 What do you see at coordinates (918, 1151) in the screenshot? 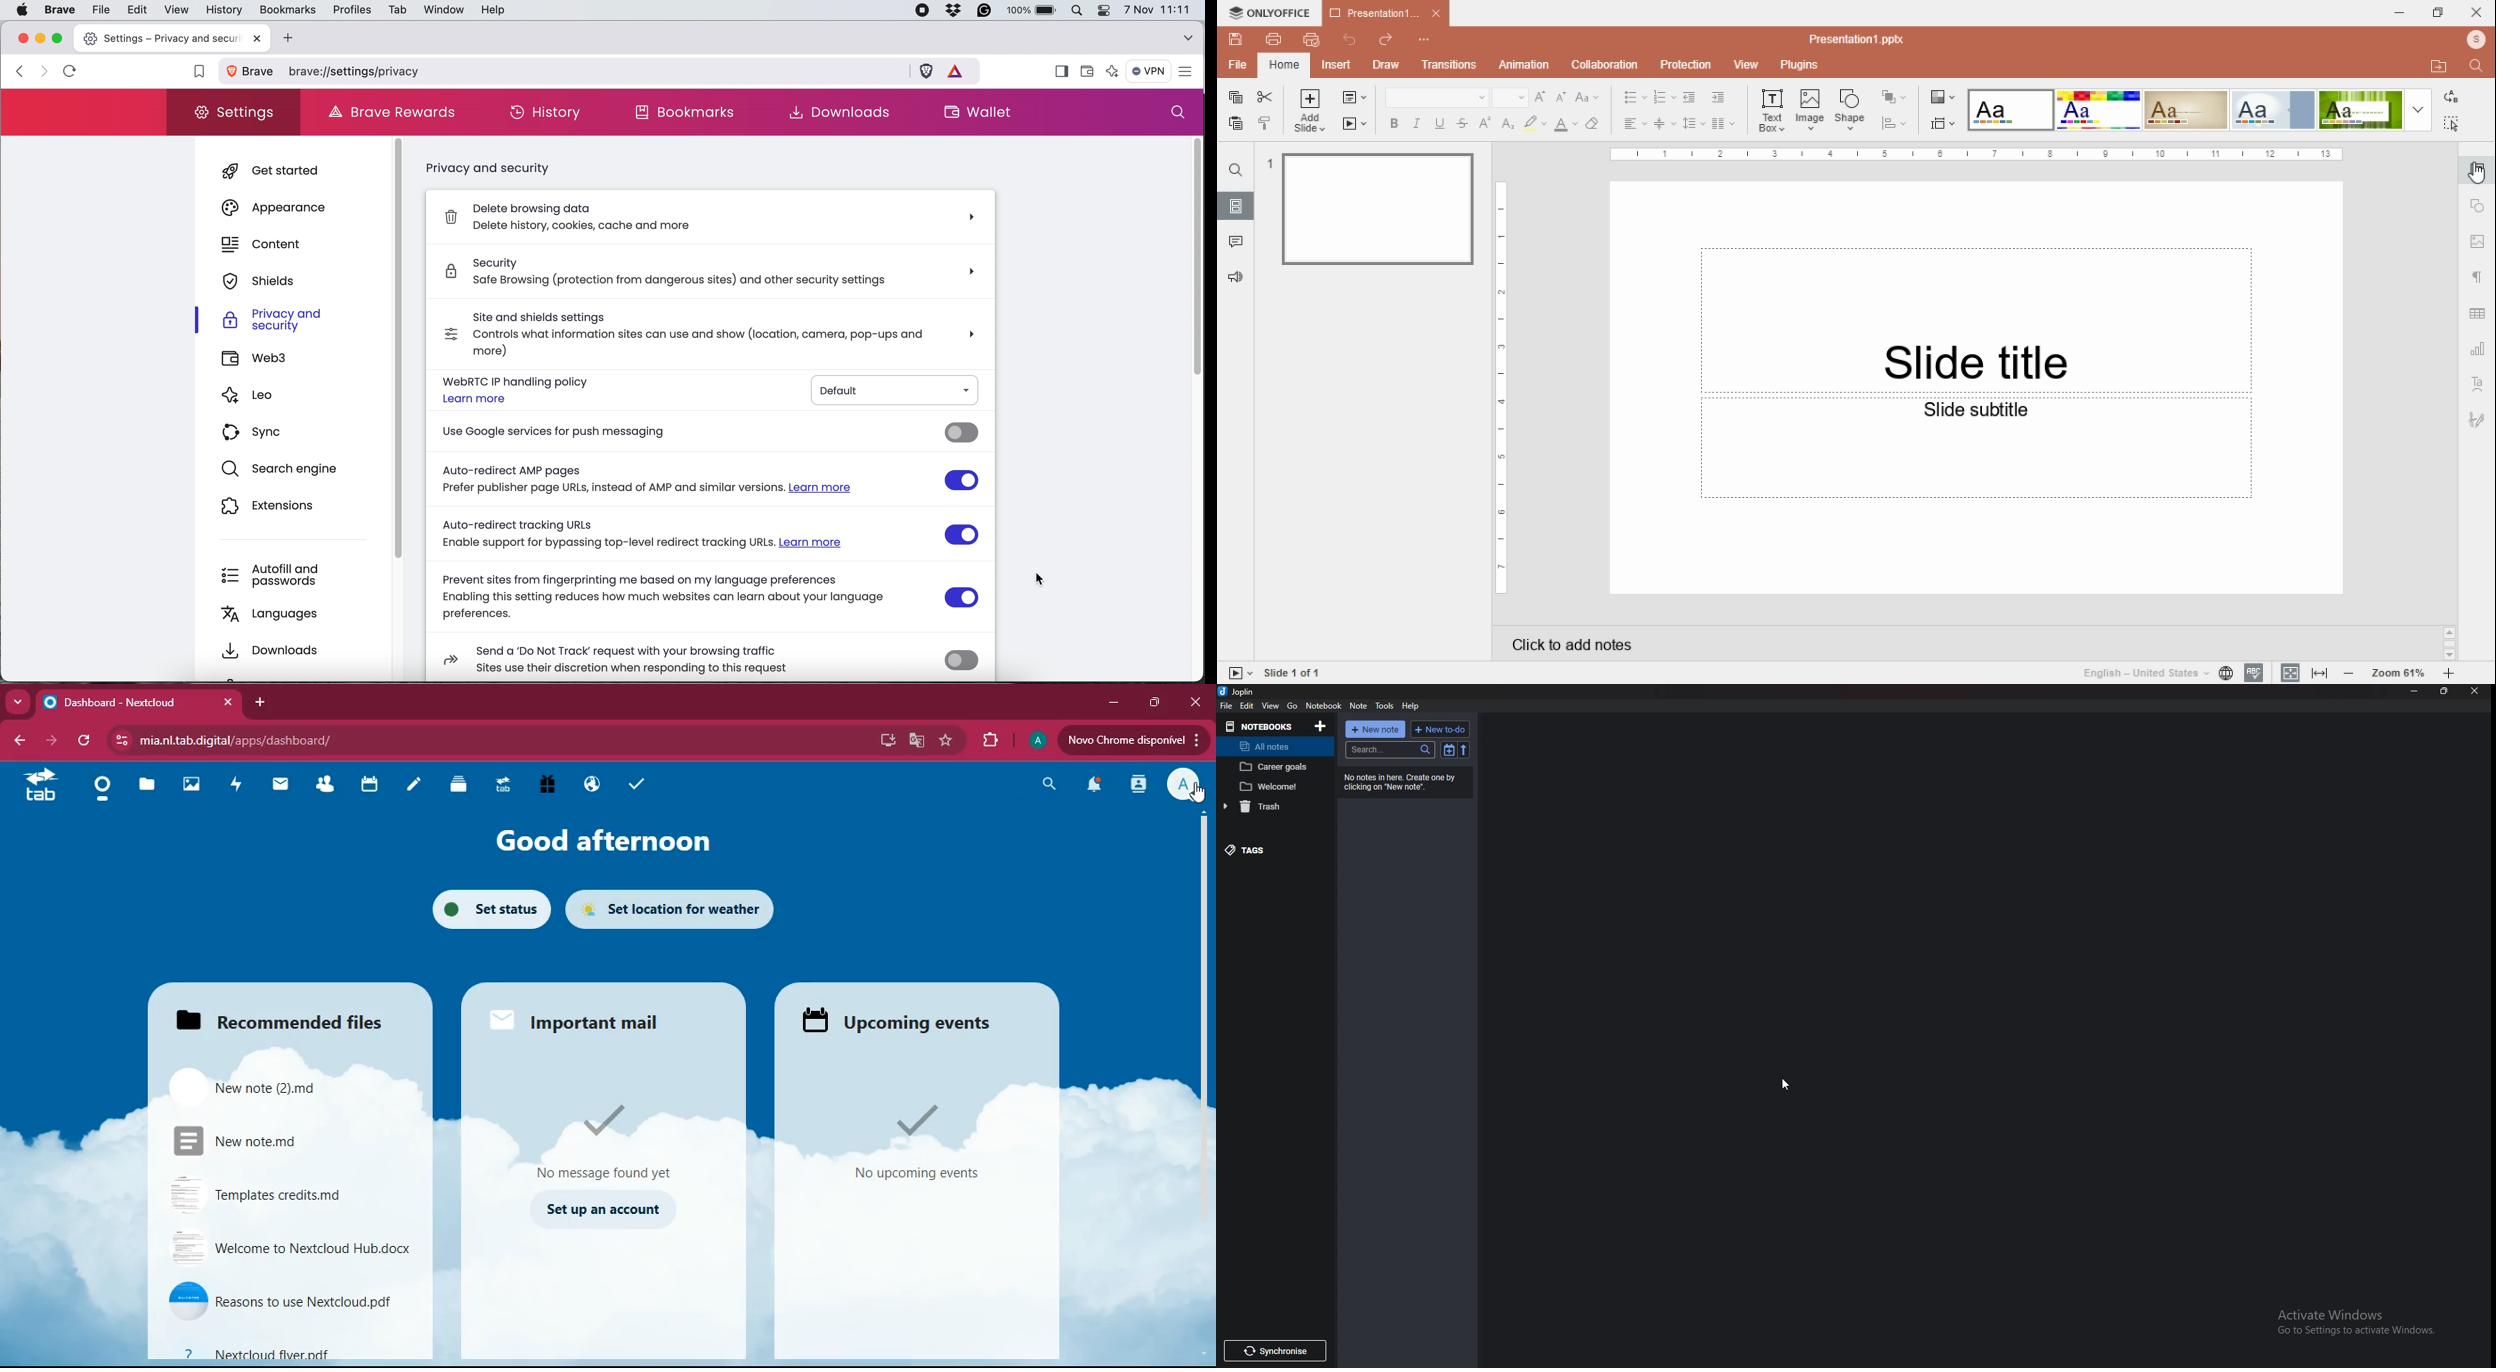
I see `events` at bounding box center [918, 1151].